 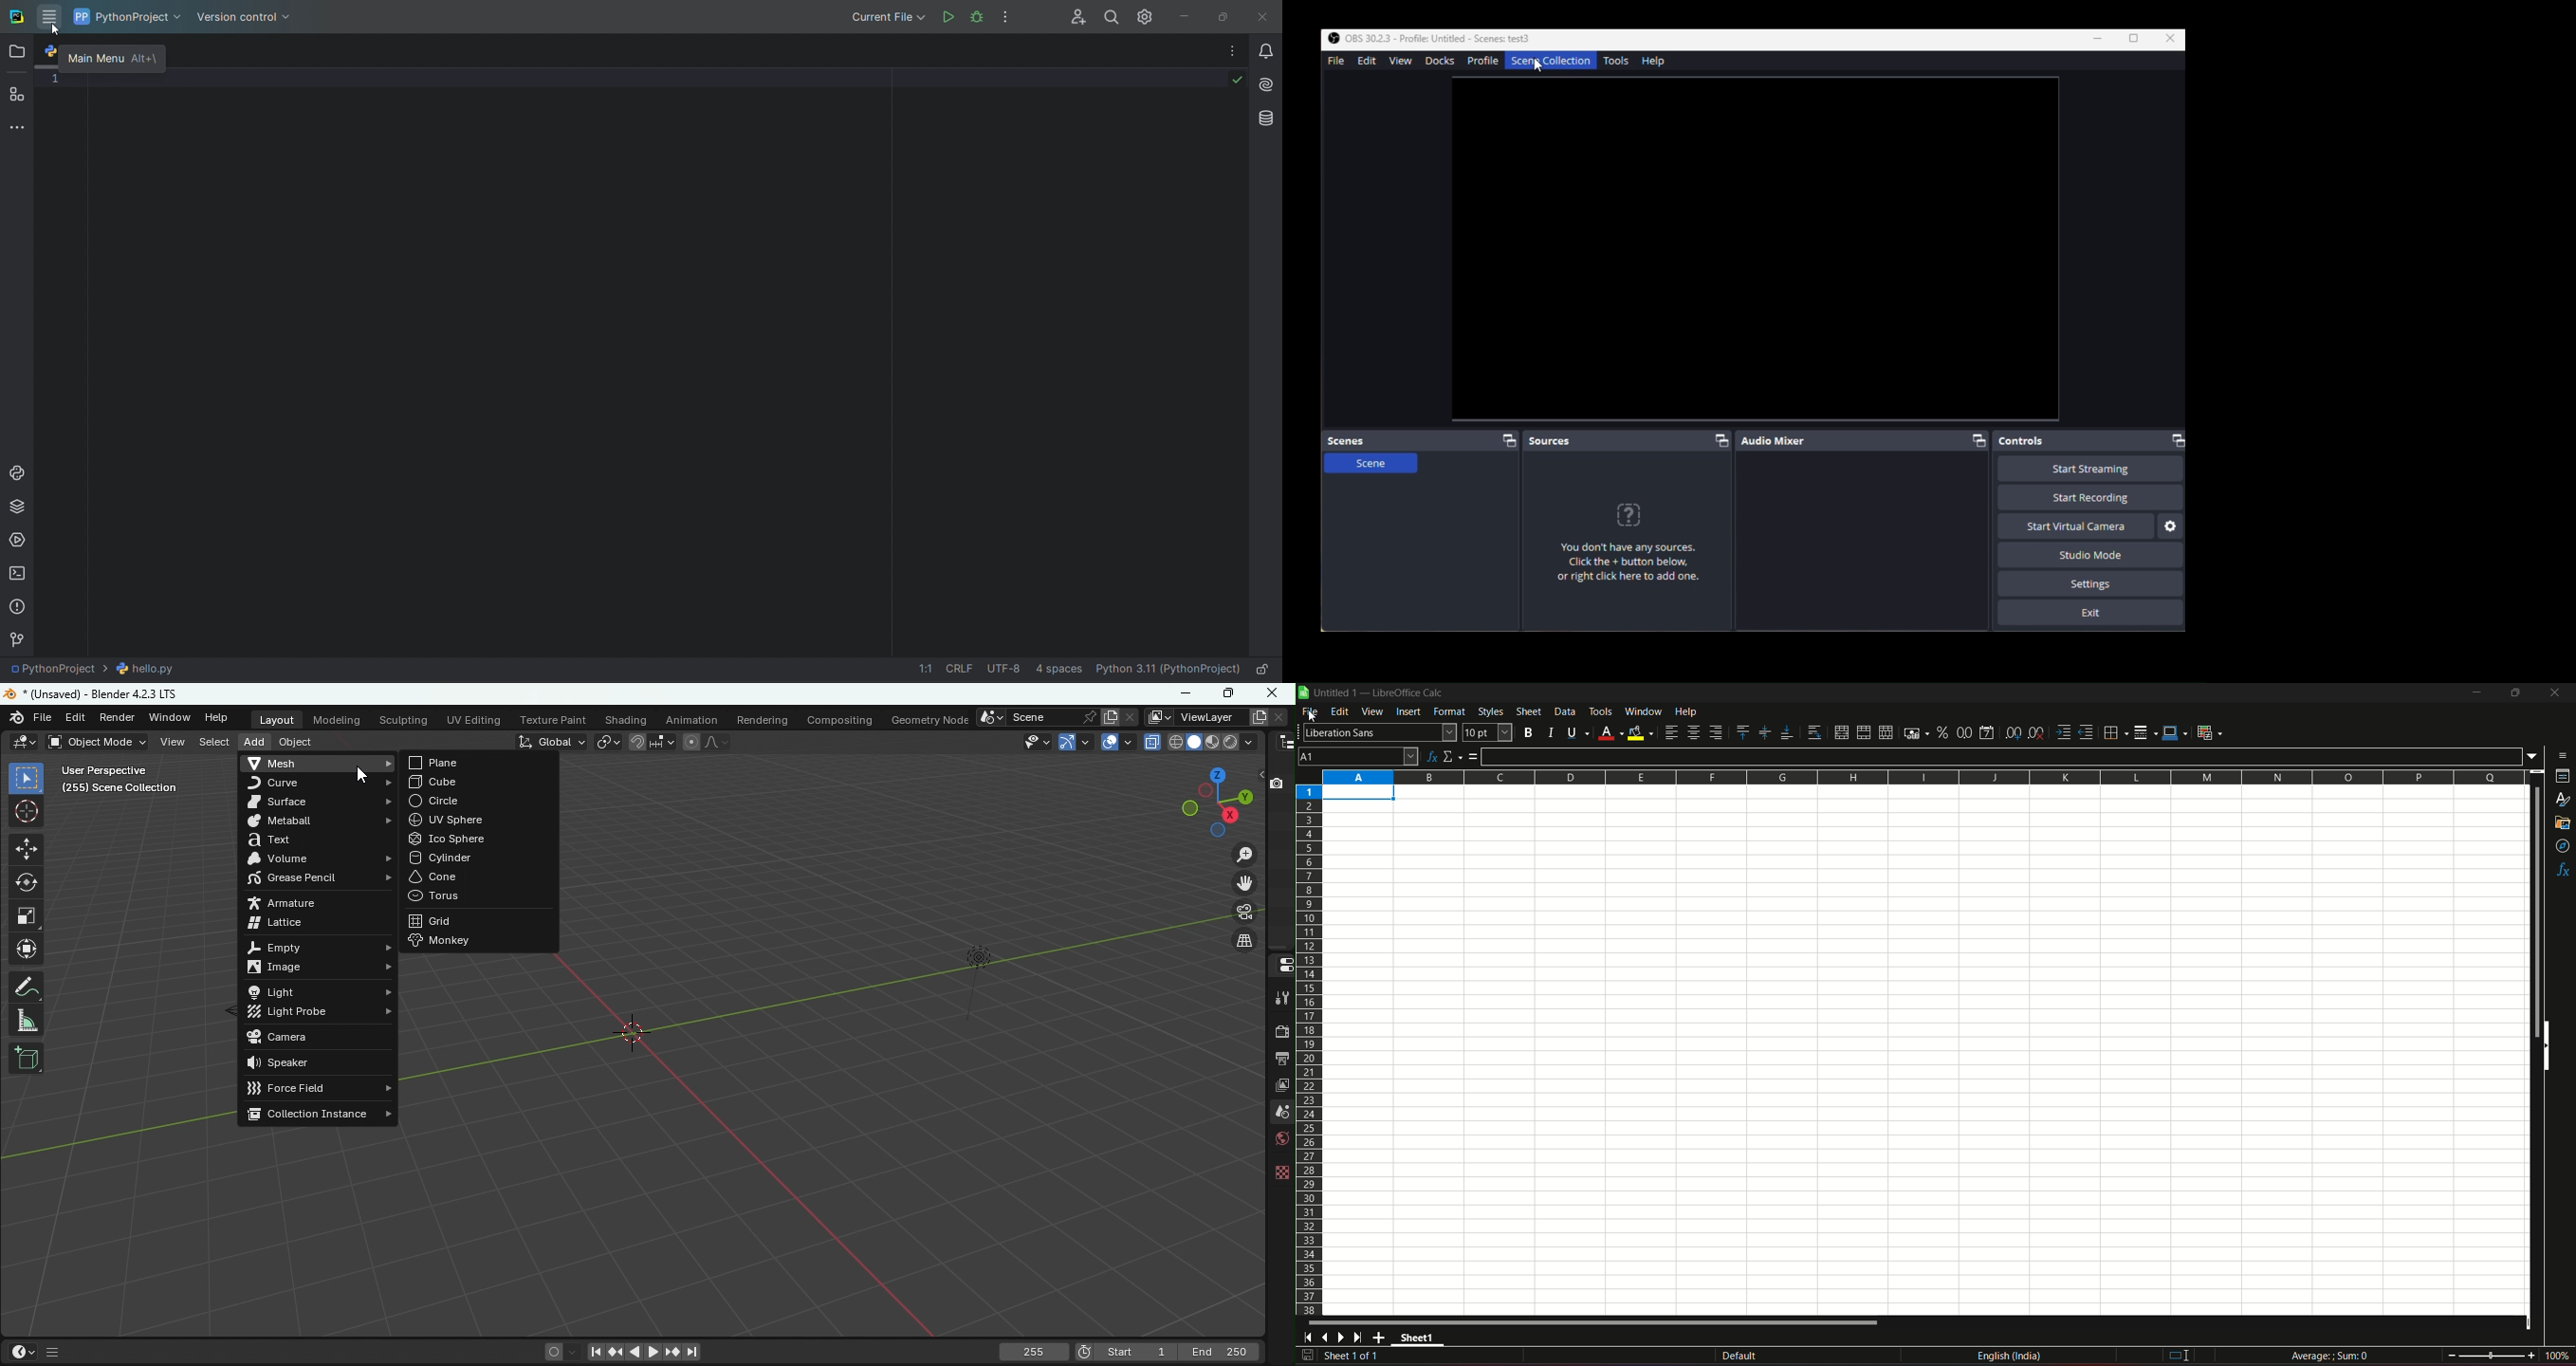 I want to click on tools, so click(x=1601, y=711).